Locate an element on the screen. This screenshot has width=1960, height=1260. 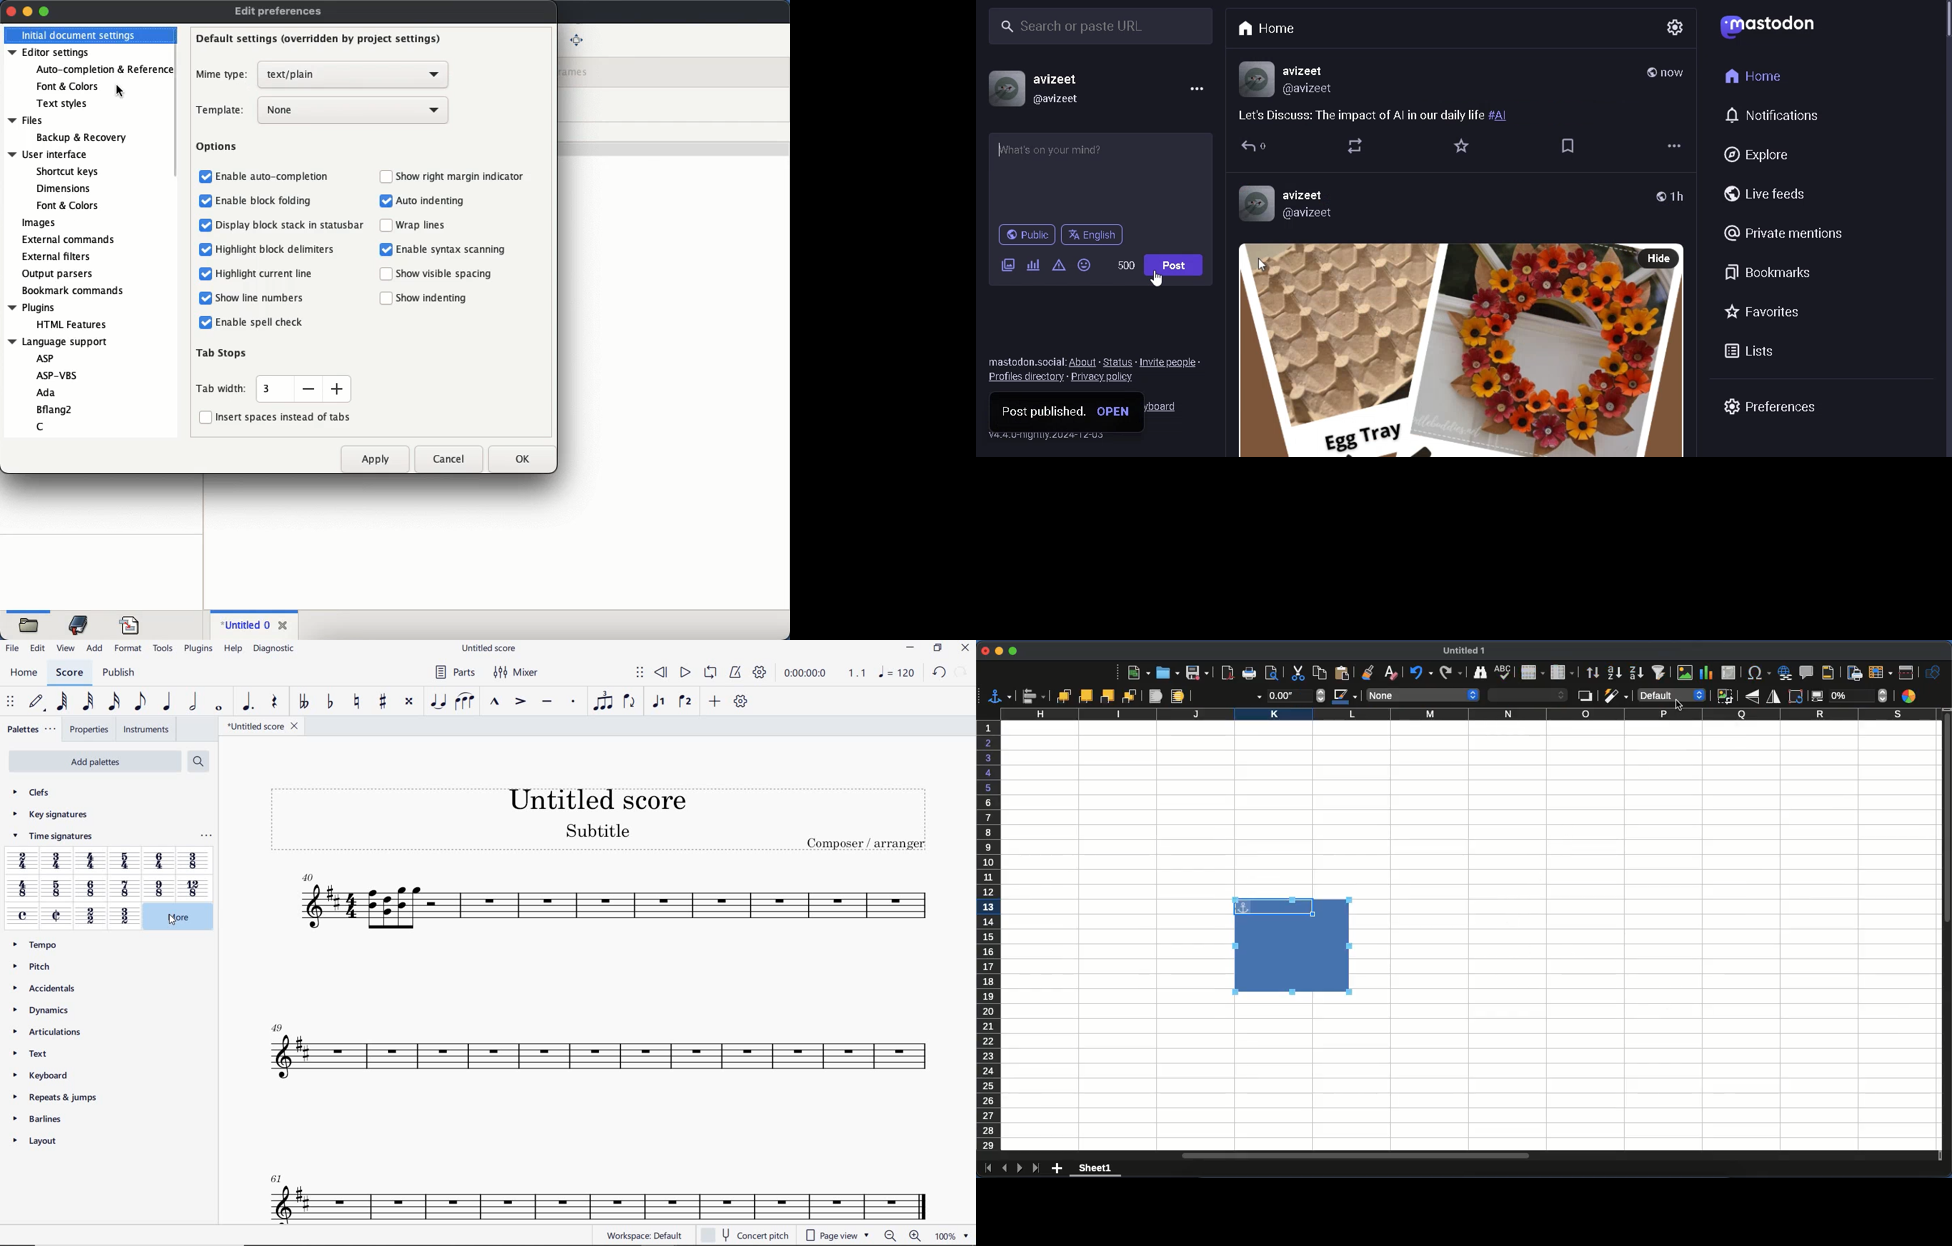
default is located at coordinates (1669, 696).